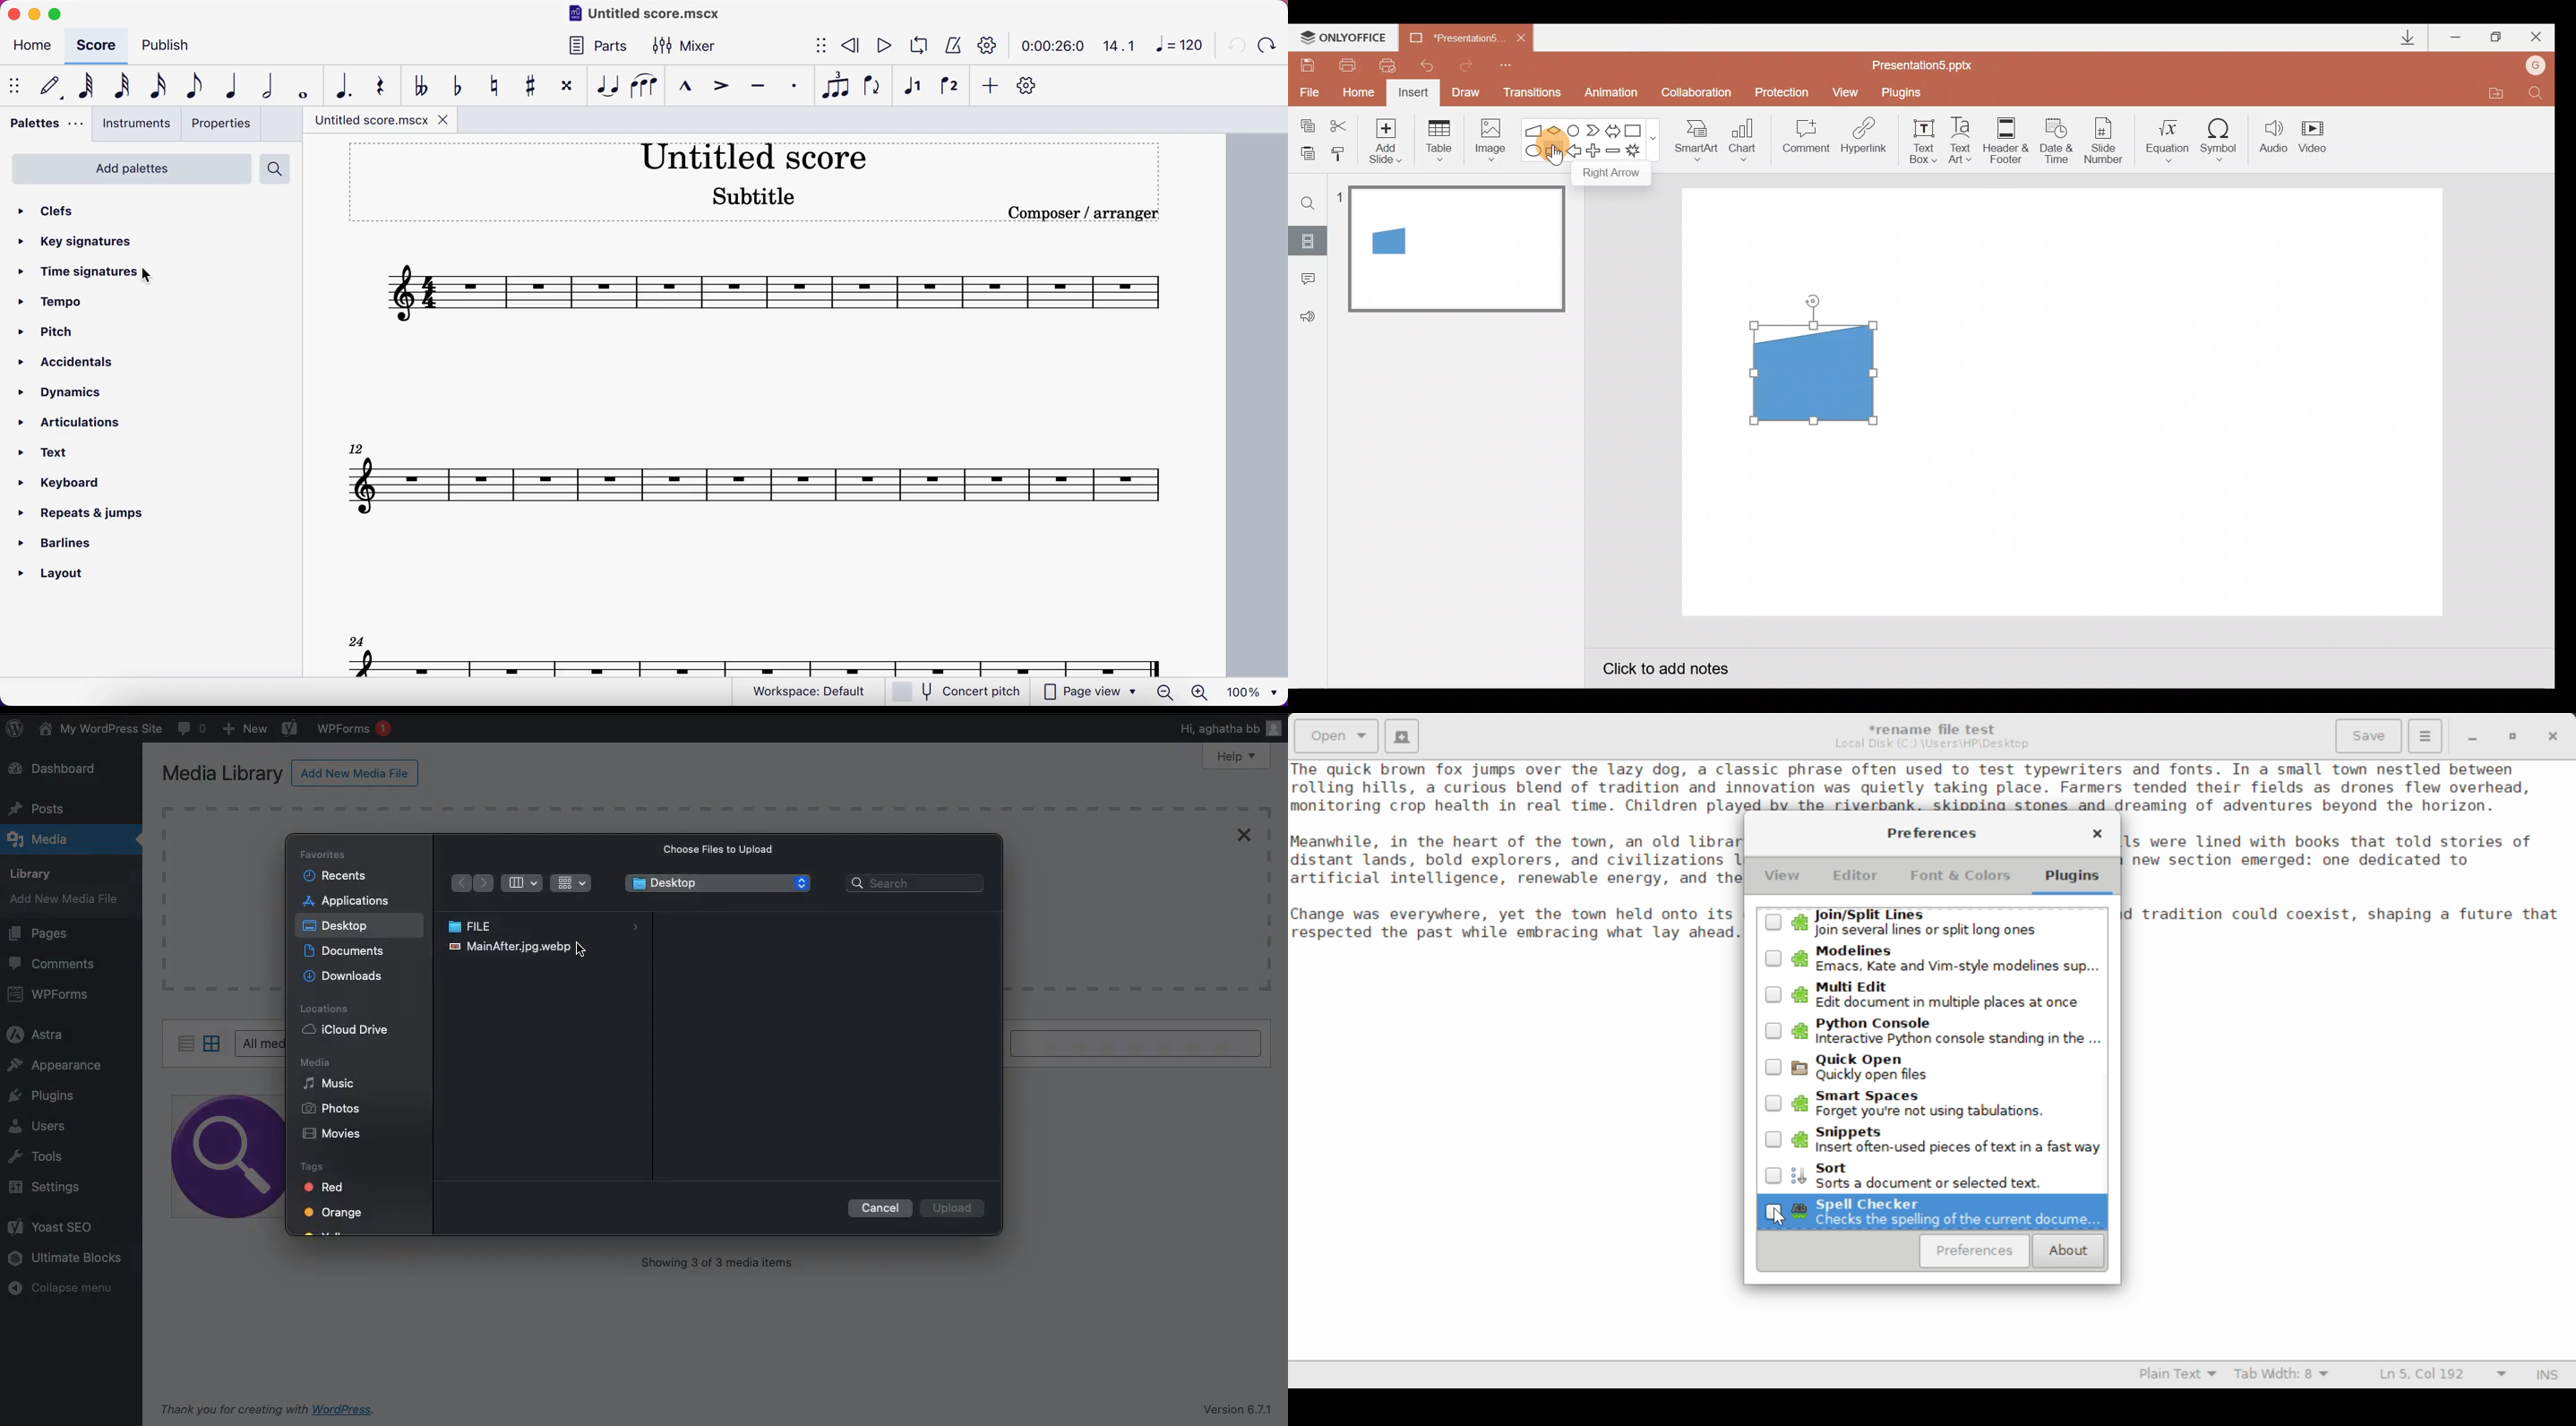 This screenshot has width=2576, height=1428. What do you see at coordinates (45, 454) in the screenshot?
I see `text` at bounding box center [45, 454].